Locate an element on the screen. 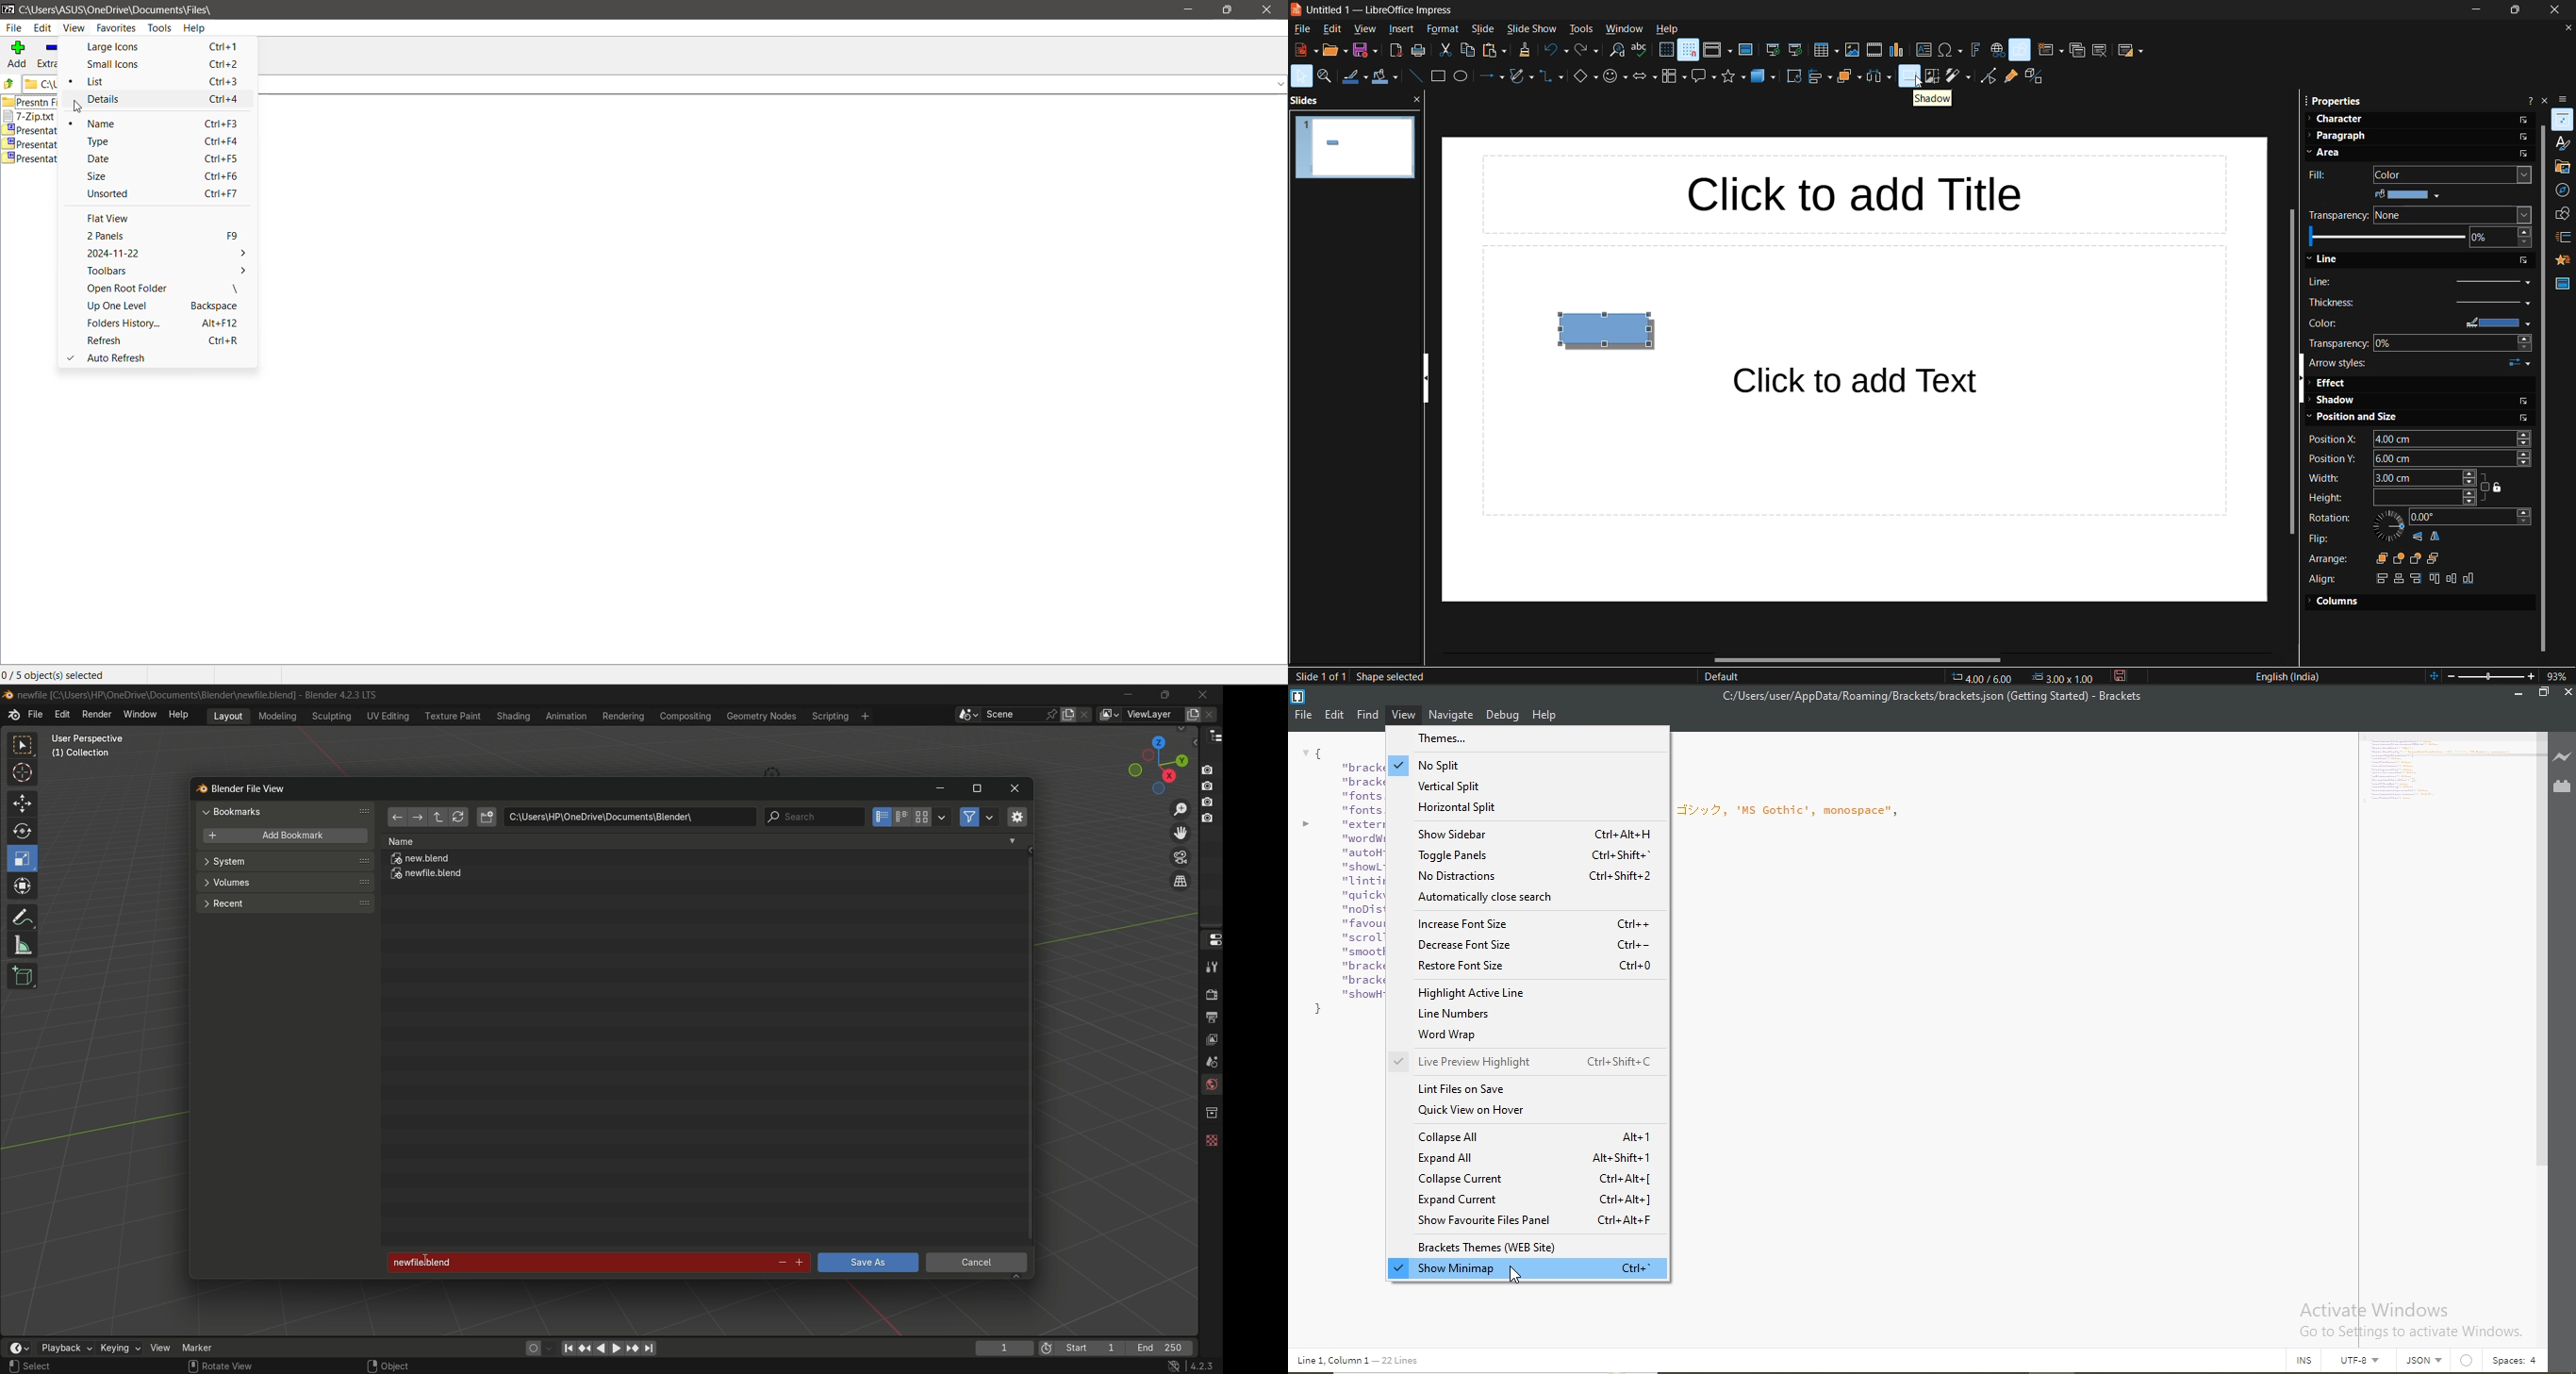 This screenshot has height=1400, width=2576. uv editing menu is located at coordinates (388, 716).